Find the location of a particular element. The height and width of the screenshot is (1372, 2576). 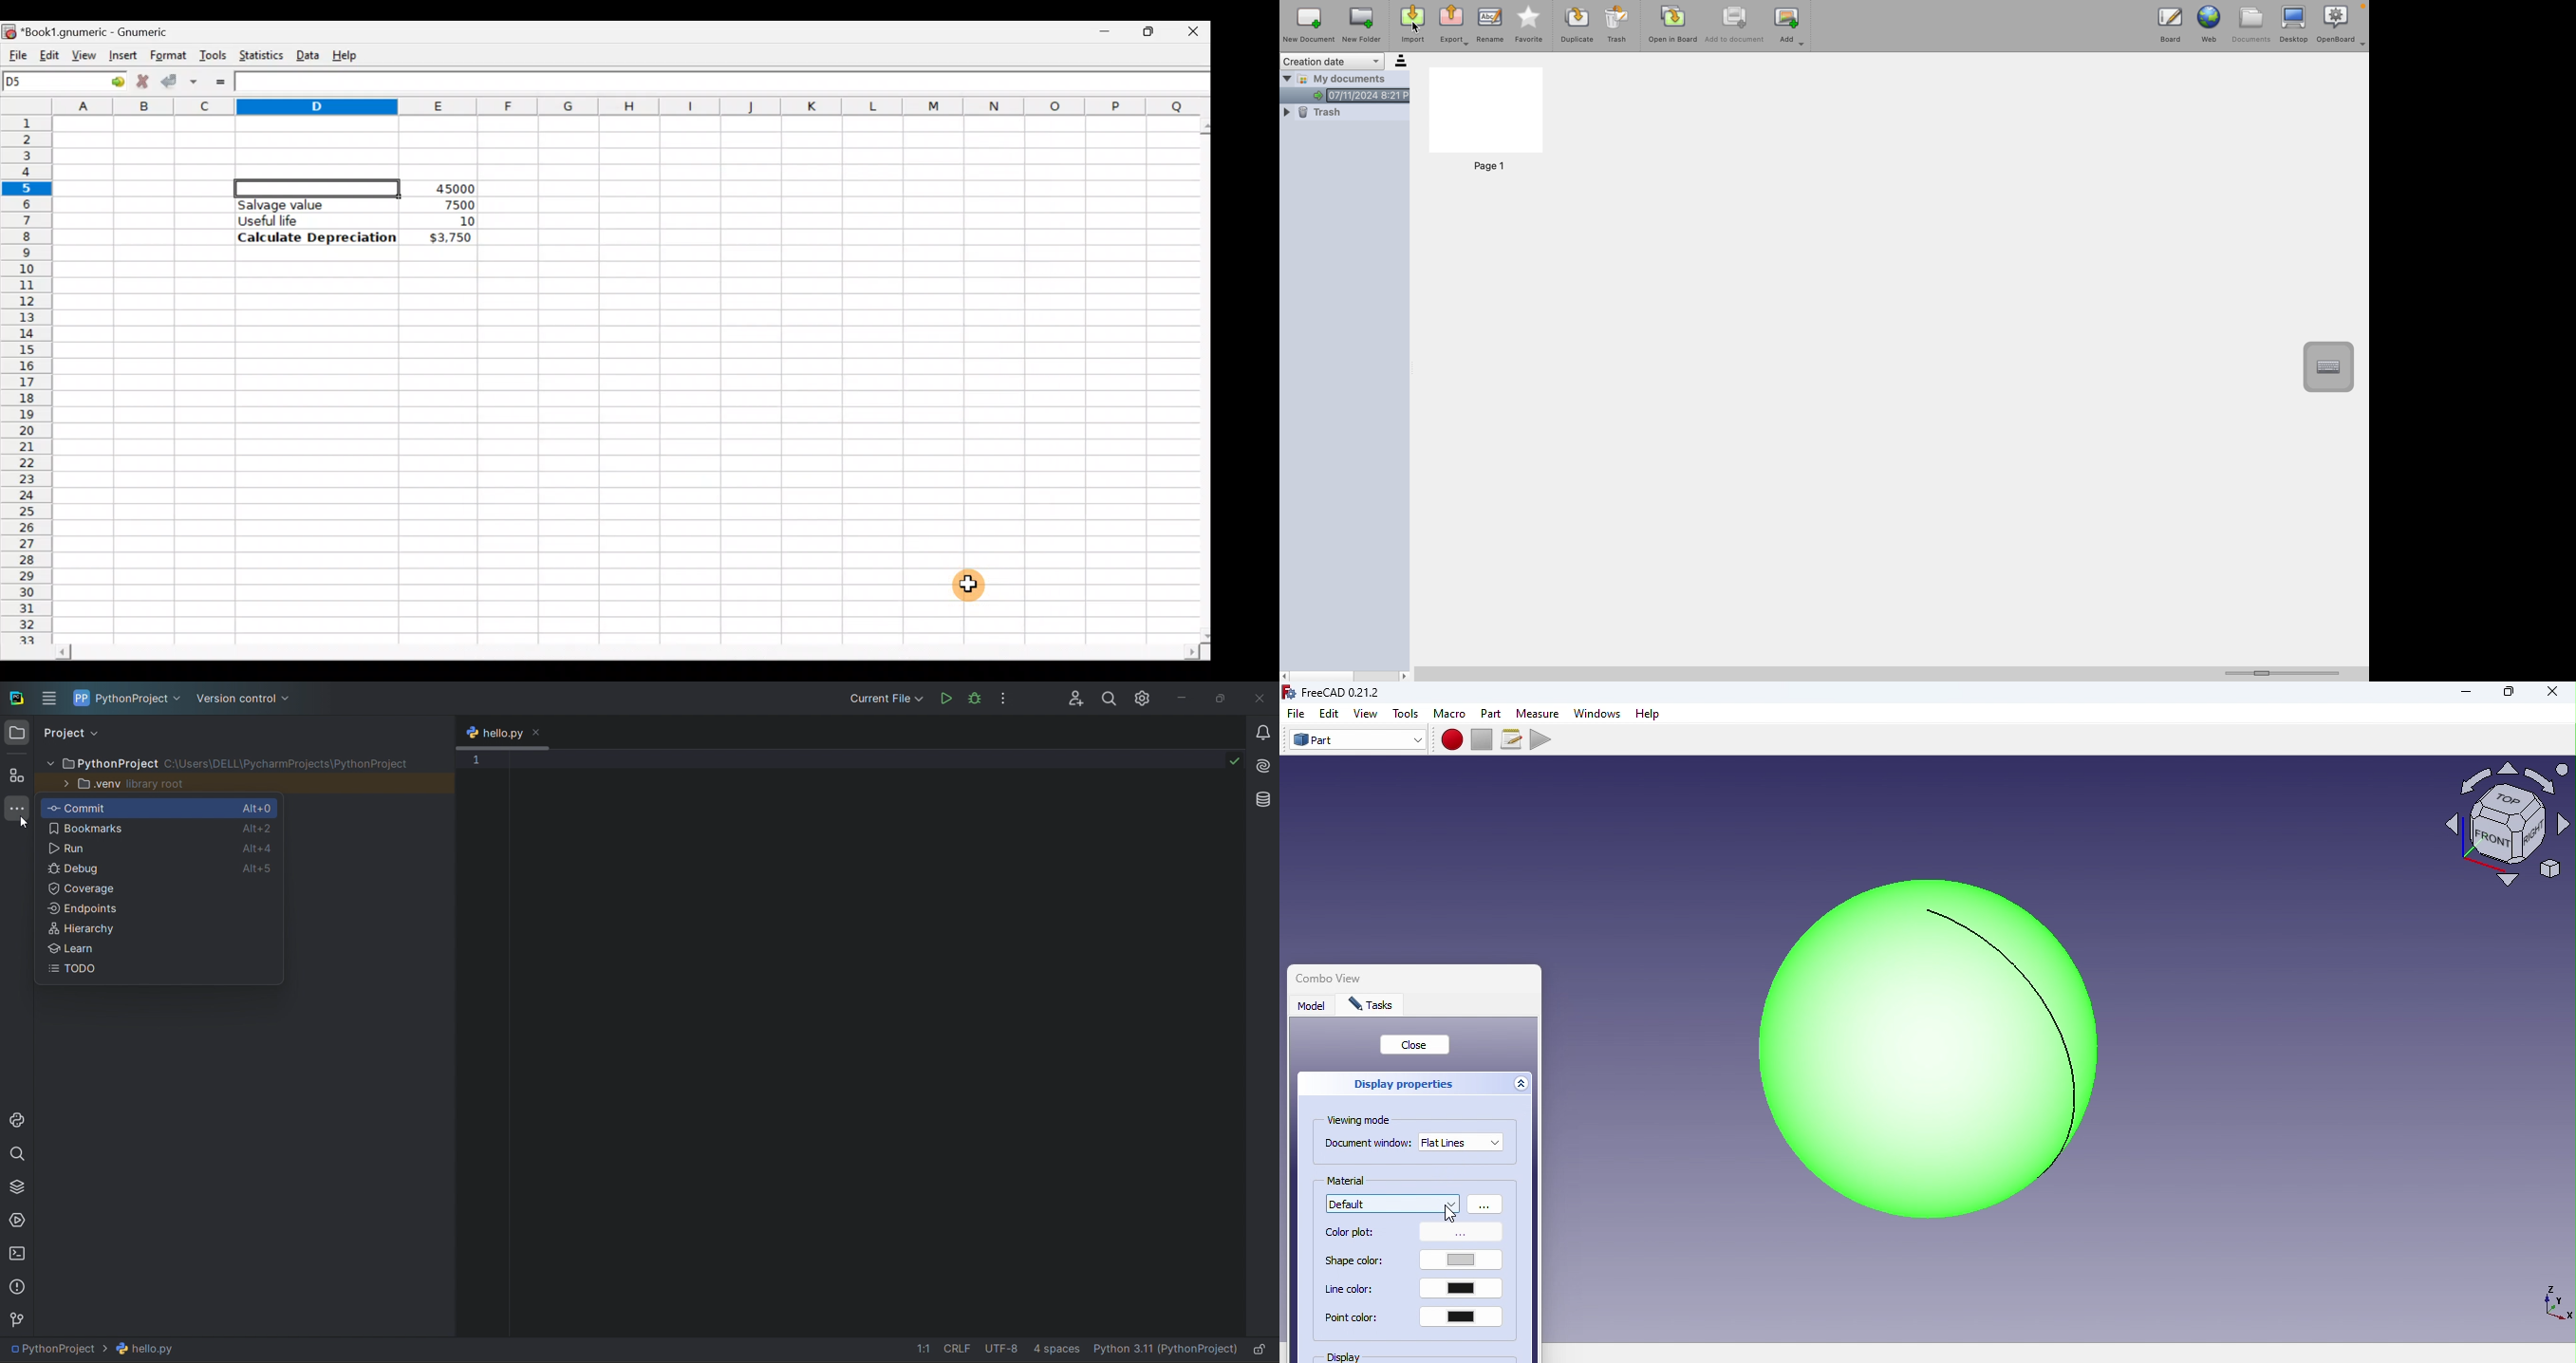

minimize is located at coordinates (1184, 698).